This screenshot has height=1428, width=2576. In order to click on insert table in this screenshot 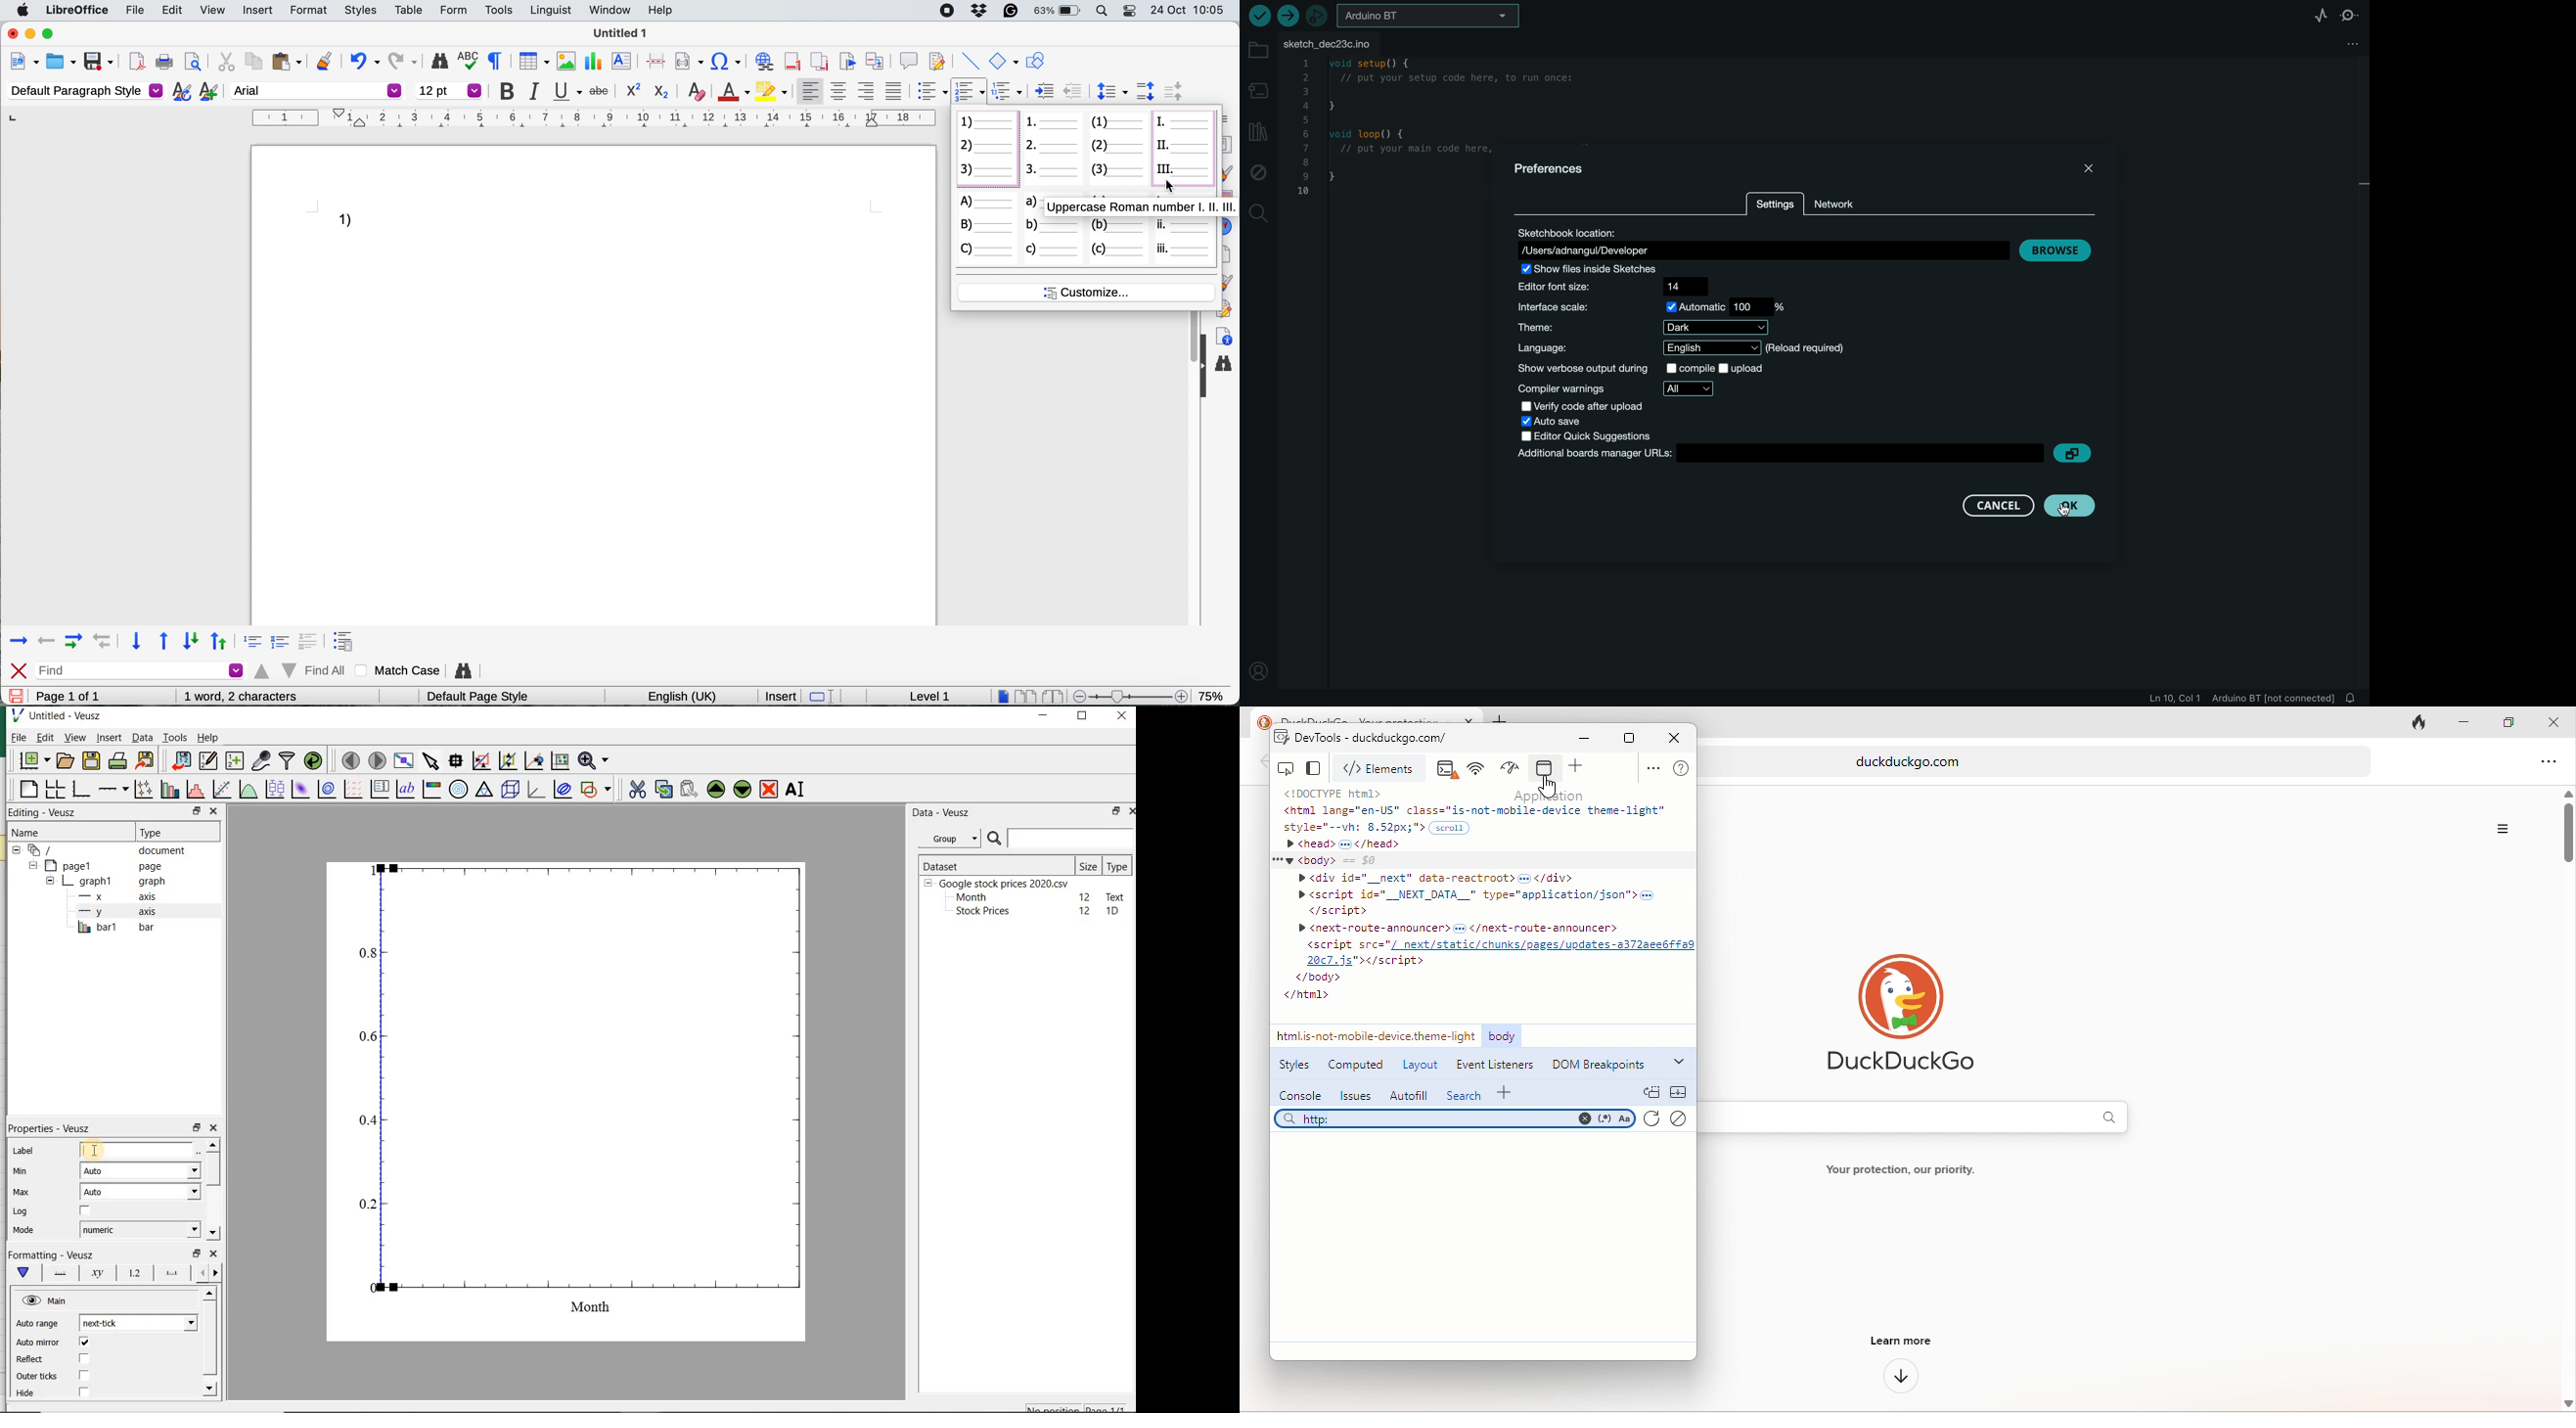, I will do `click(533, 62)`.